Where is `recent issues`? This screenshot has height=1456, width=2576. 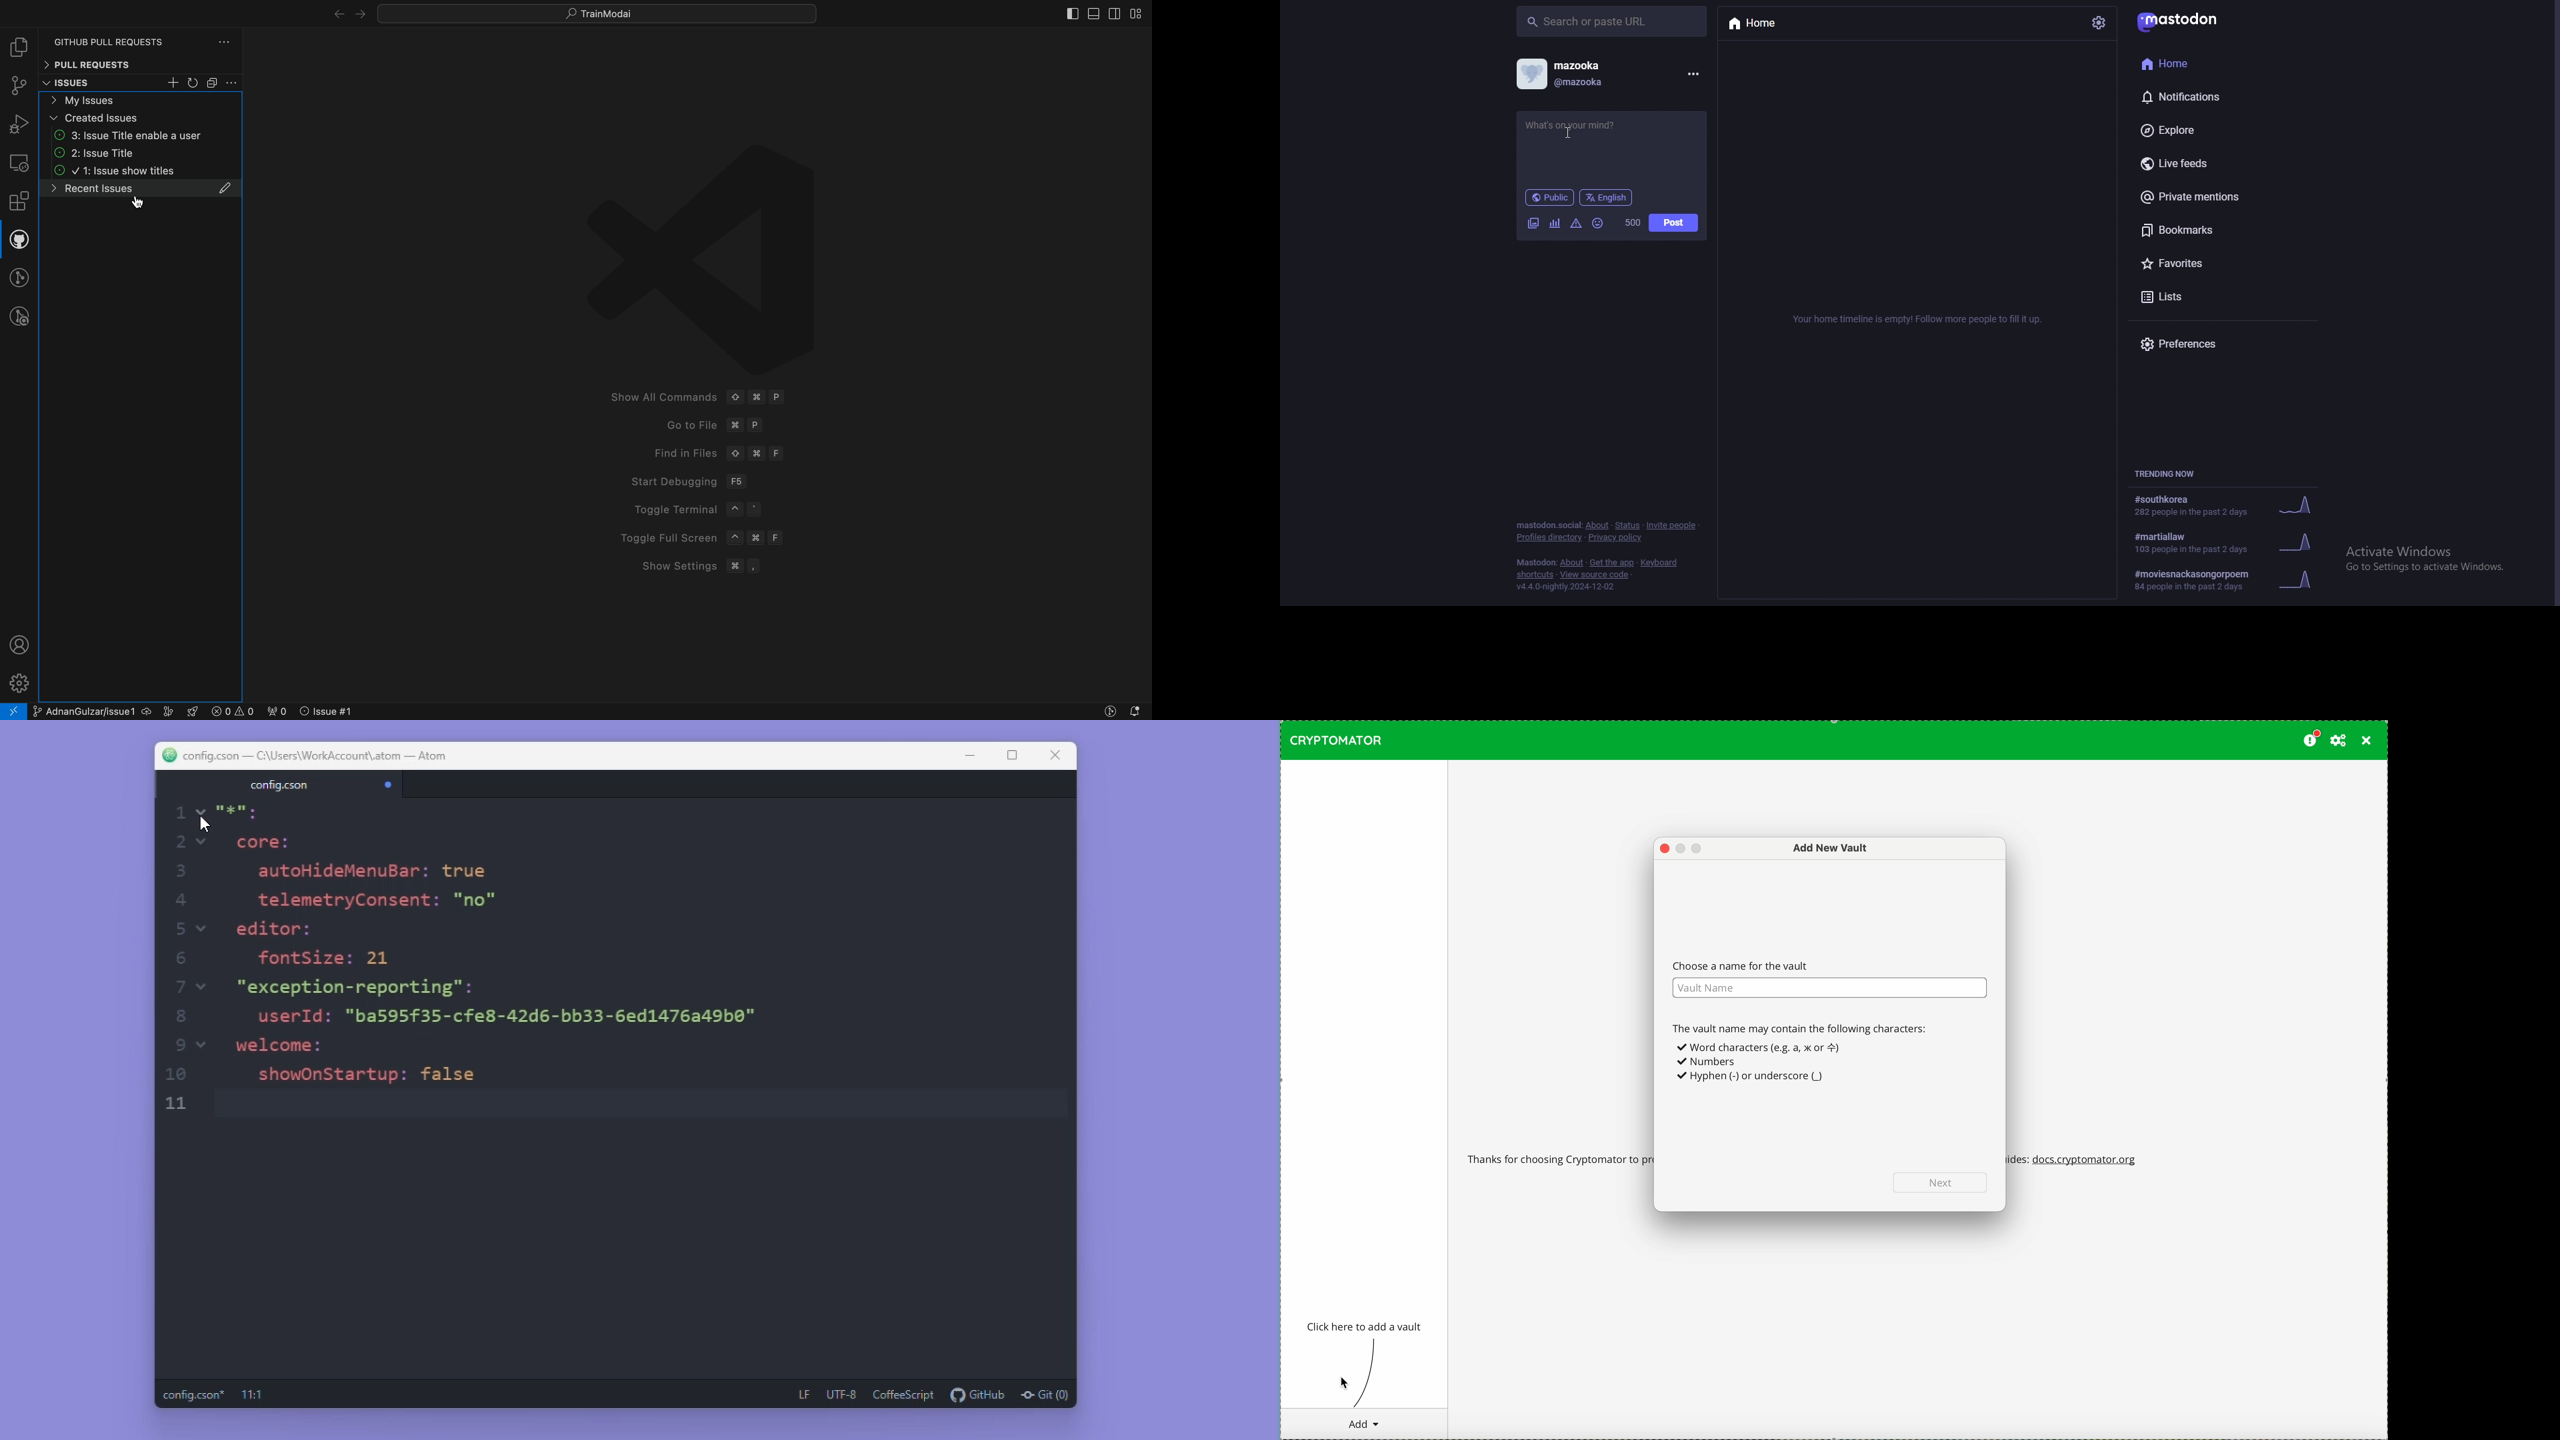
recent issues is located at coordinates (140, 135).